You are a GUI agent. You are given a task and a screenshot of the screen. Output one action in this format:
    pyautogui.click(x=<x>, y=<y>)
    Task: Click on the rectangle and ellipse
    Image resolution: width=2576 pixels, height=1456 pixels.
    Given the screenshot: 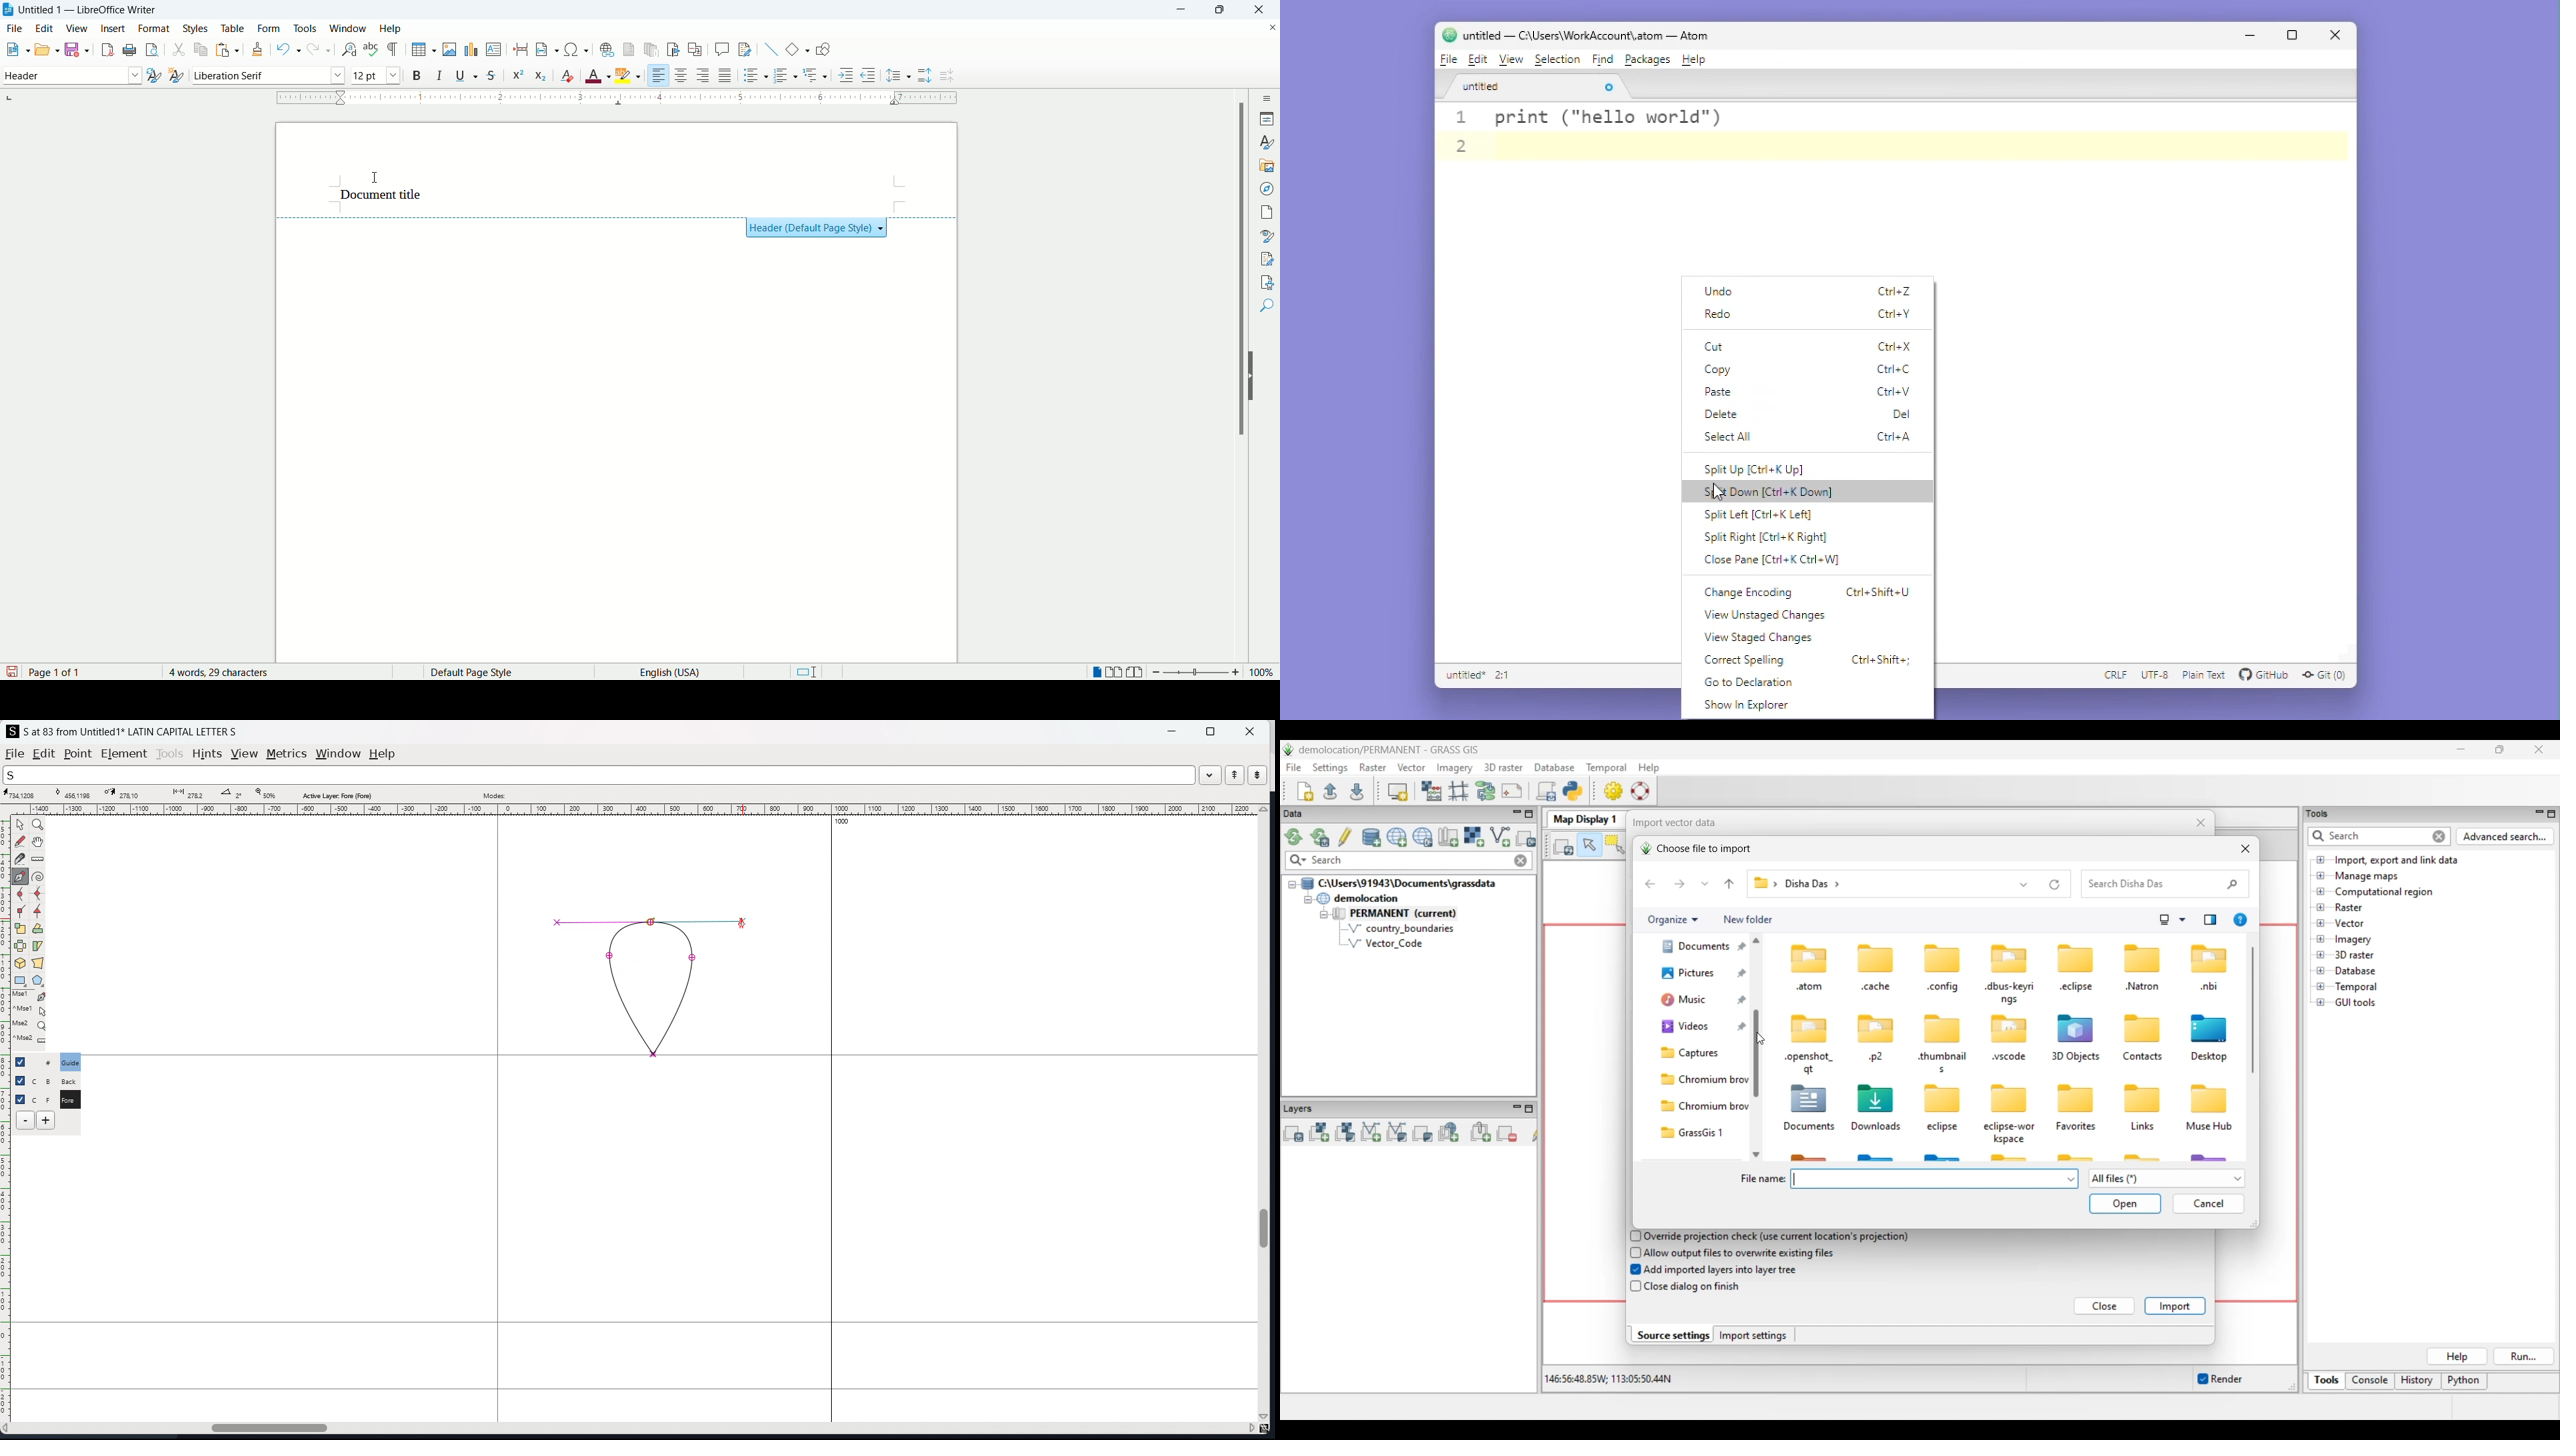 What is the action you would take?
    pyautogui.click(x=21, y=981)
    